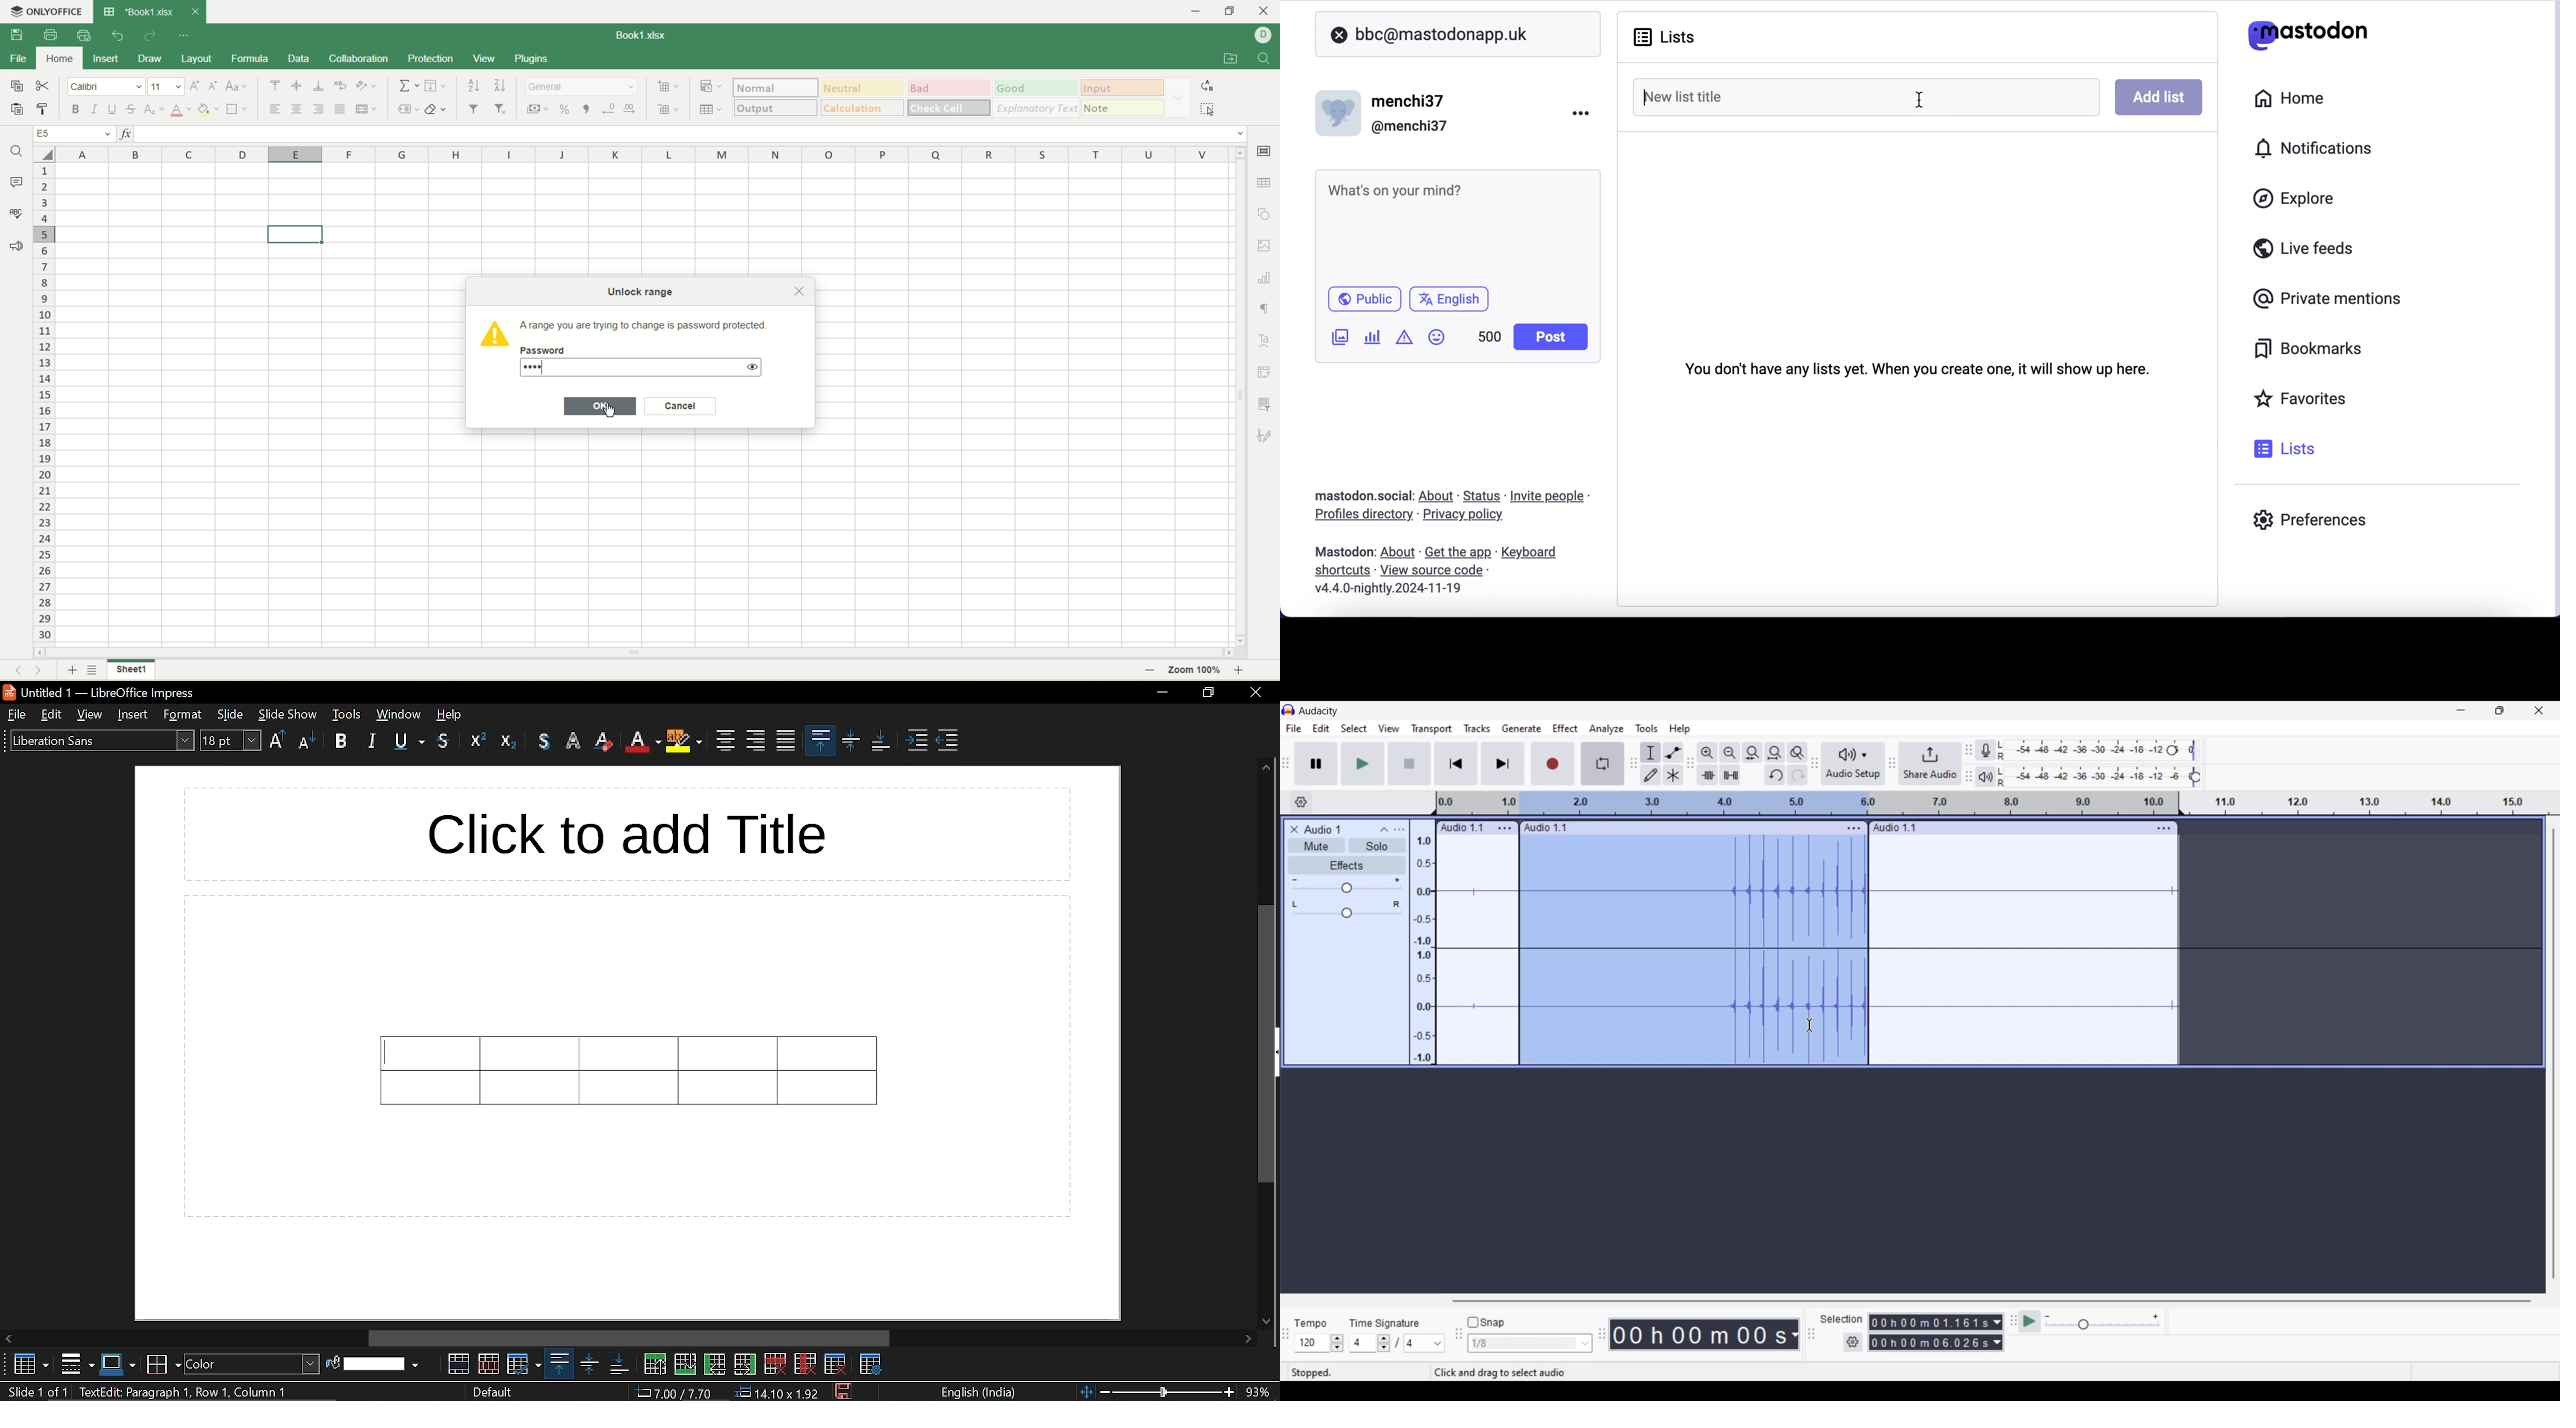 This screenshot has width=2576, height=1428. What do you see at coordinates (1036, 109) in the screenshot?
I see `explanatory text` at bounding box center [1036, 109].